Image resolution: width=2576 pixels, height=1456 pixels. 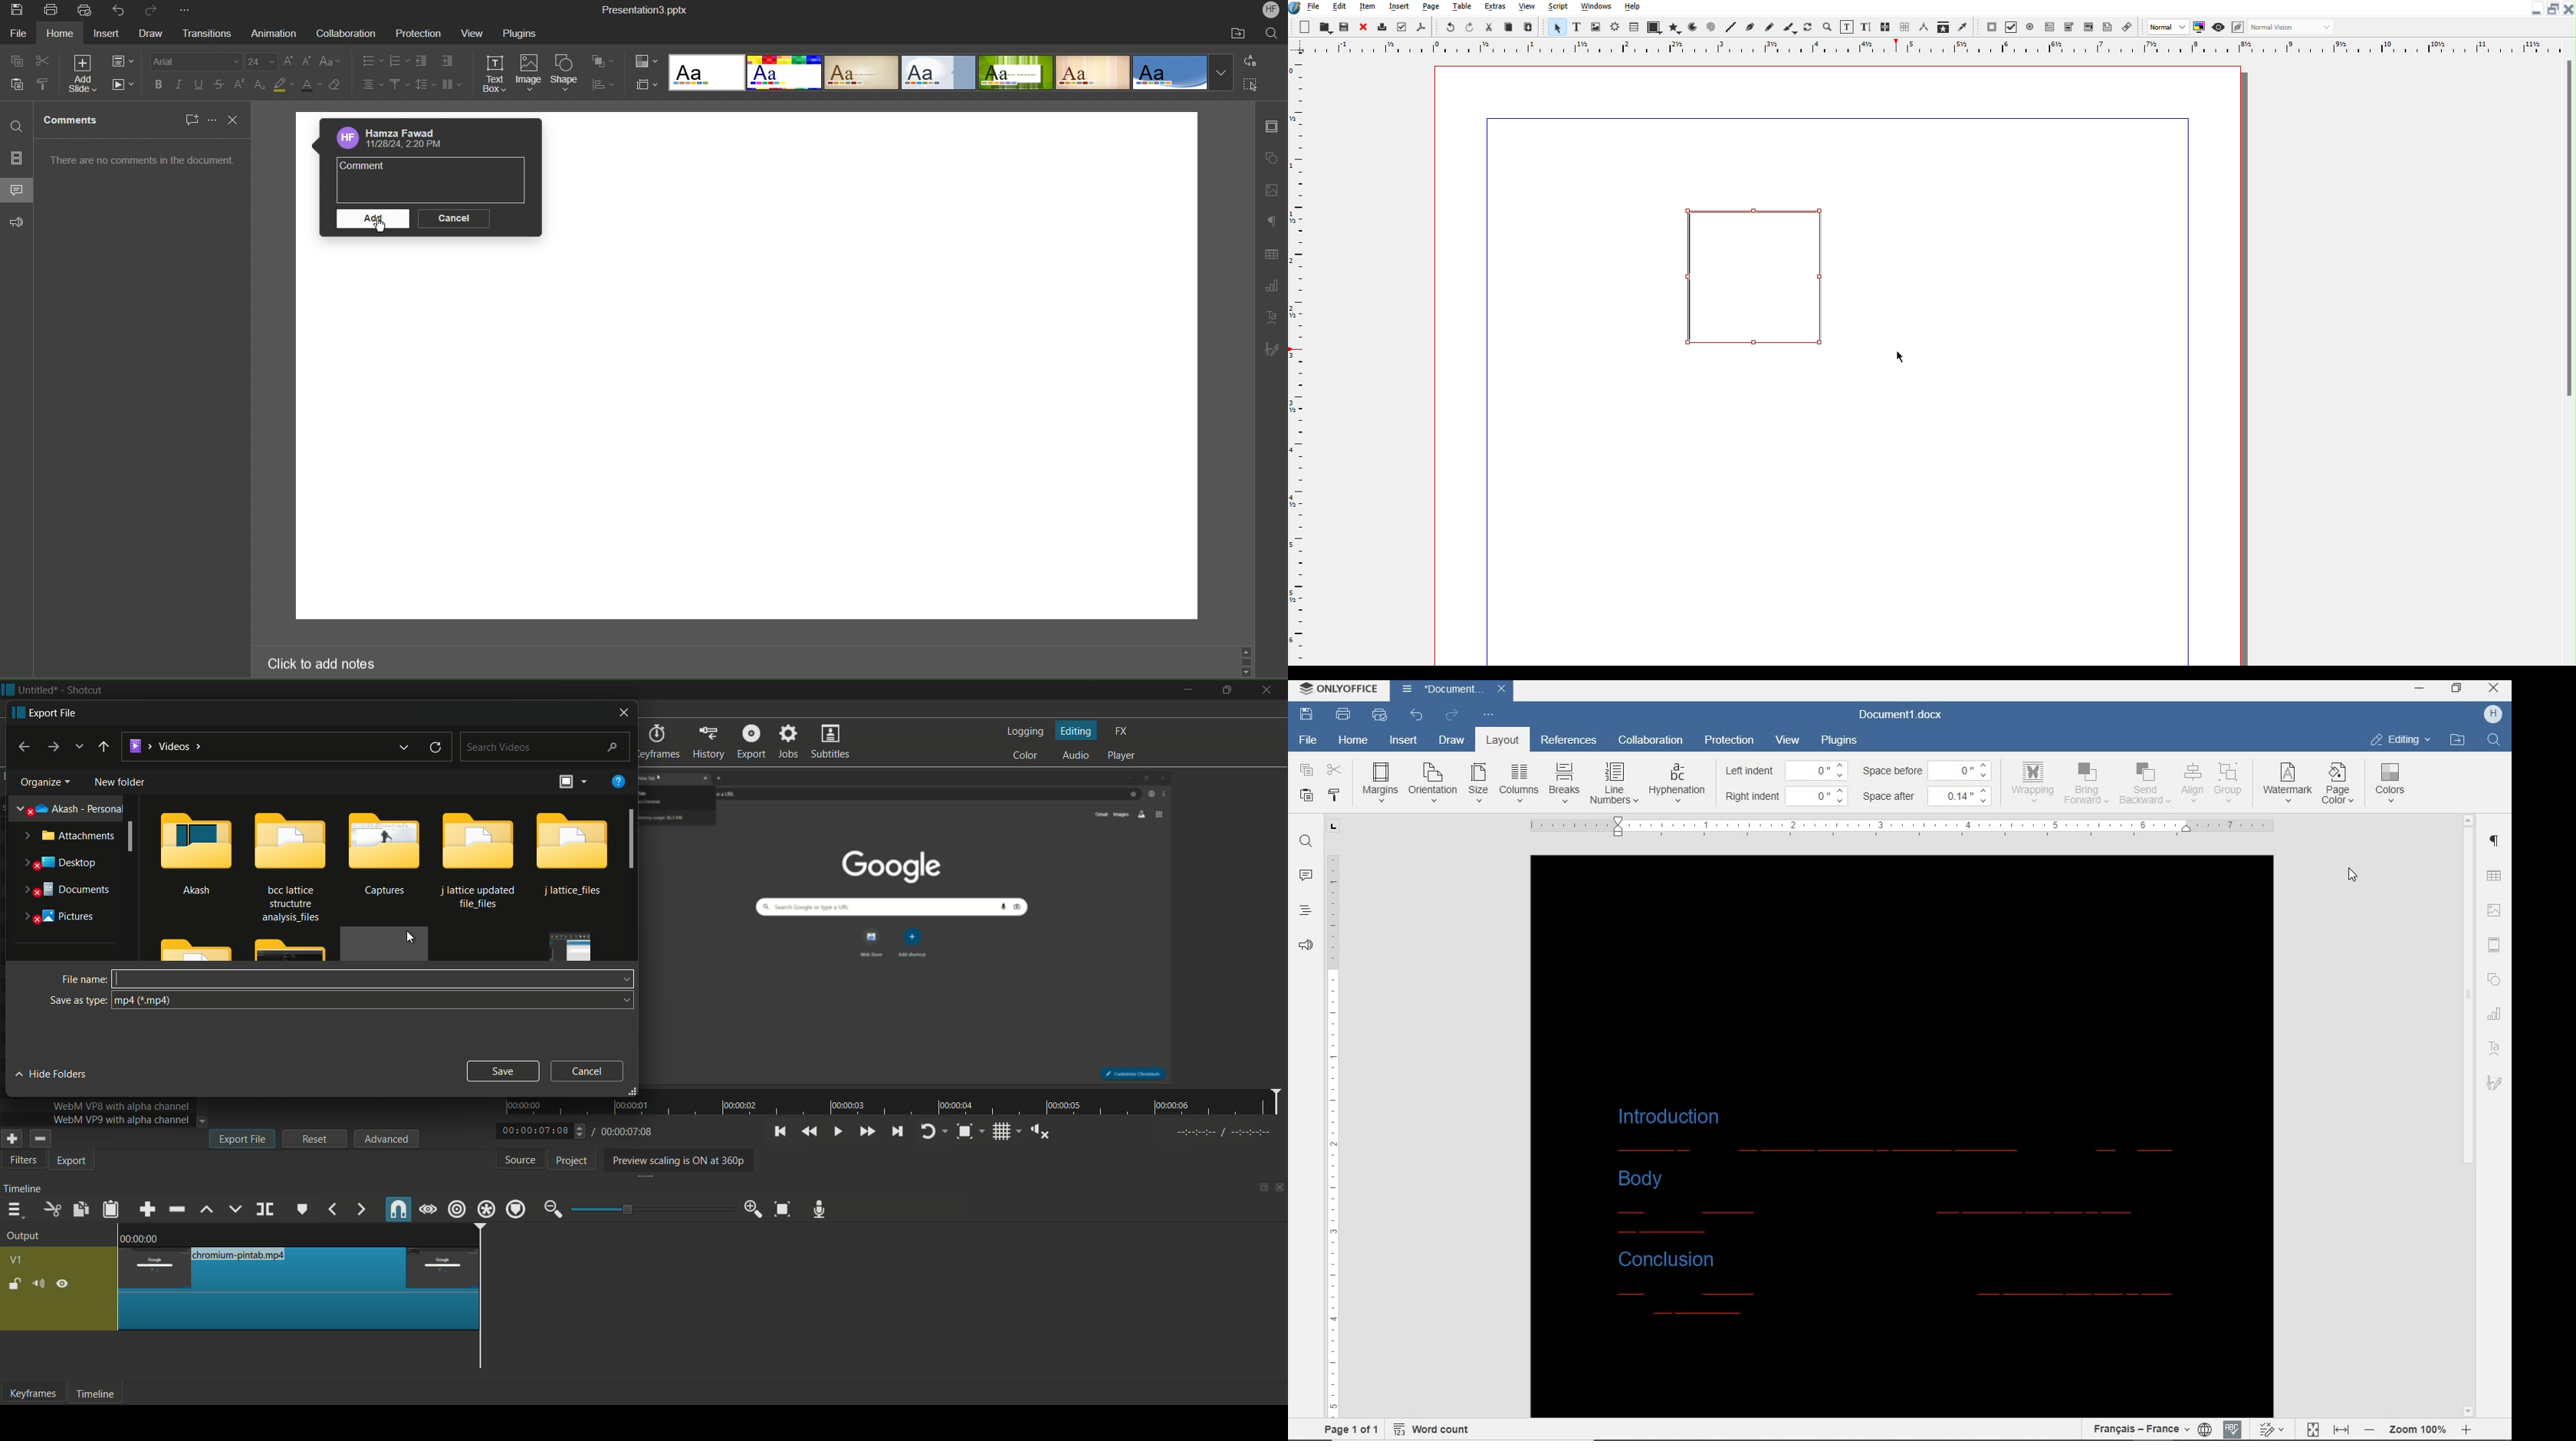 I want to click on paste, so click(x=113, y=1210).